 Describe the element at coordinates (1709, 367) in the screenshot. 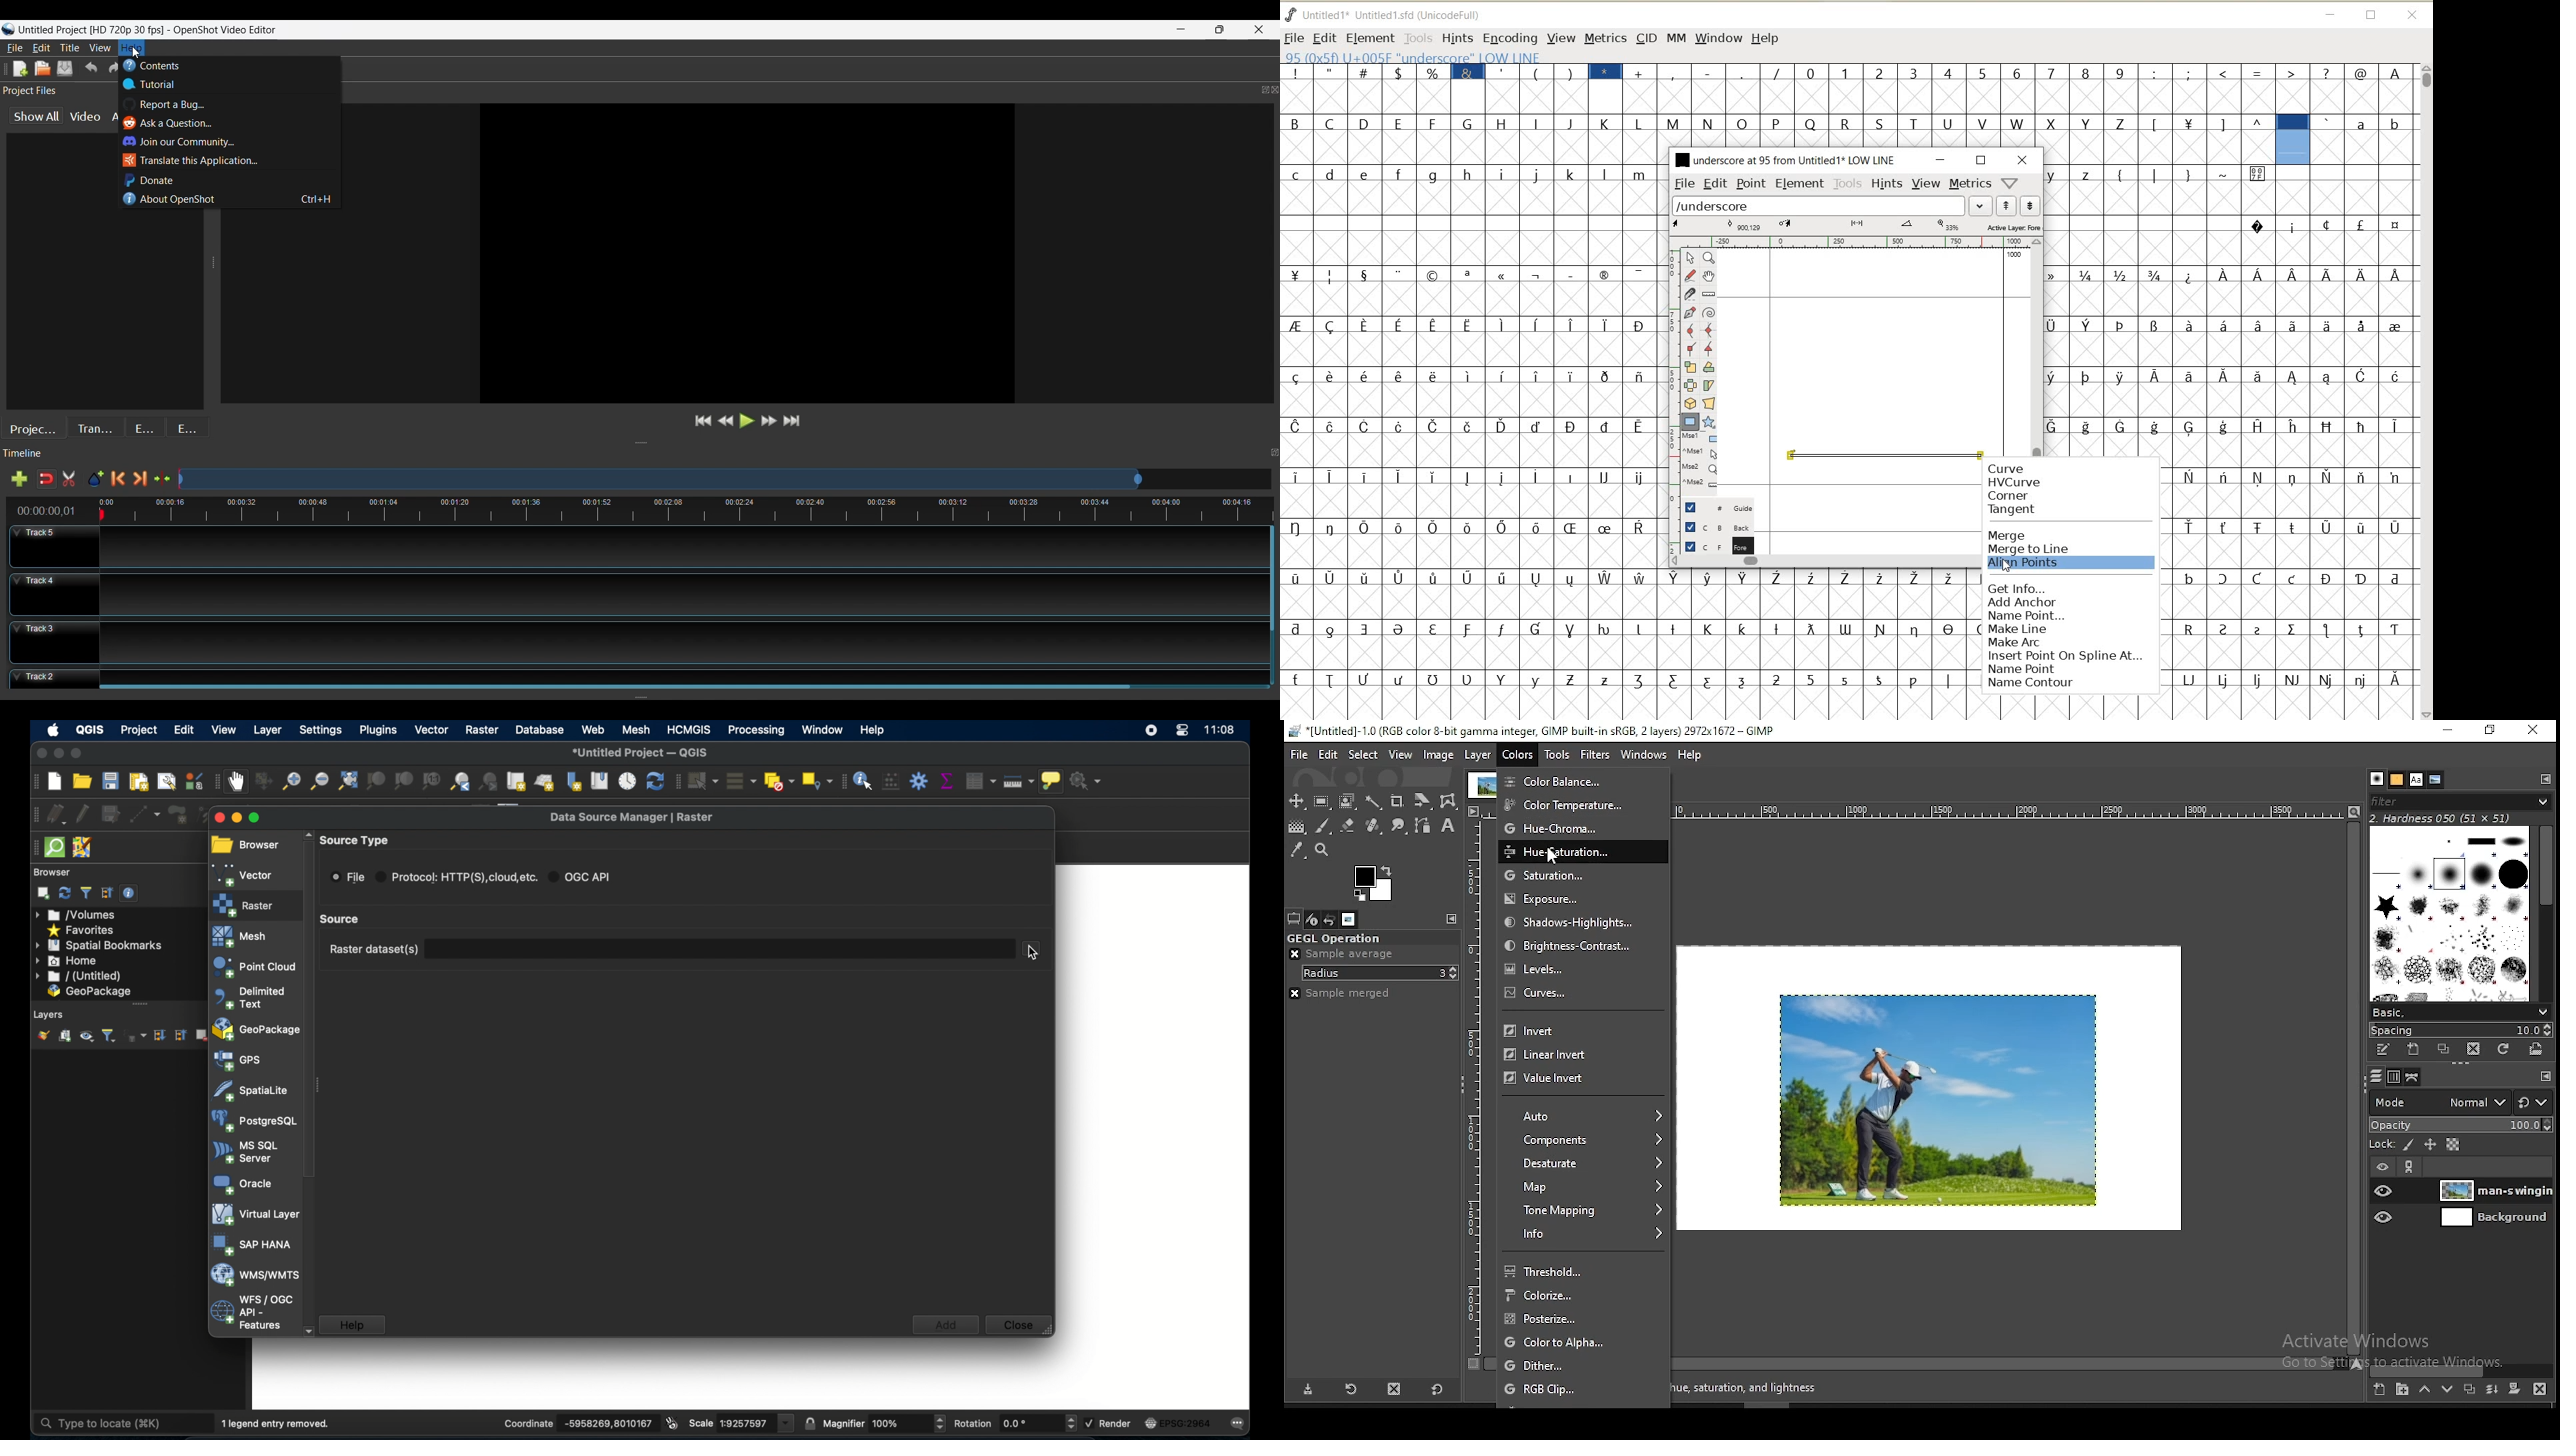

I see `Rotate the selection` at that location.